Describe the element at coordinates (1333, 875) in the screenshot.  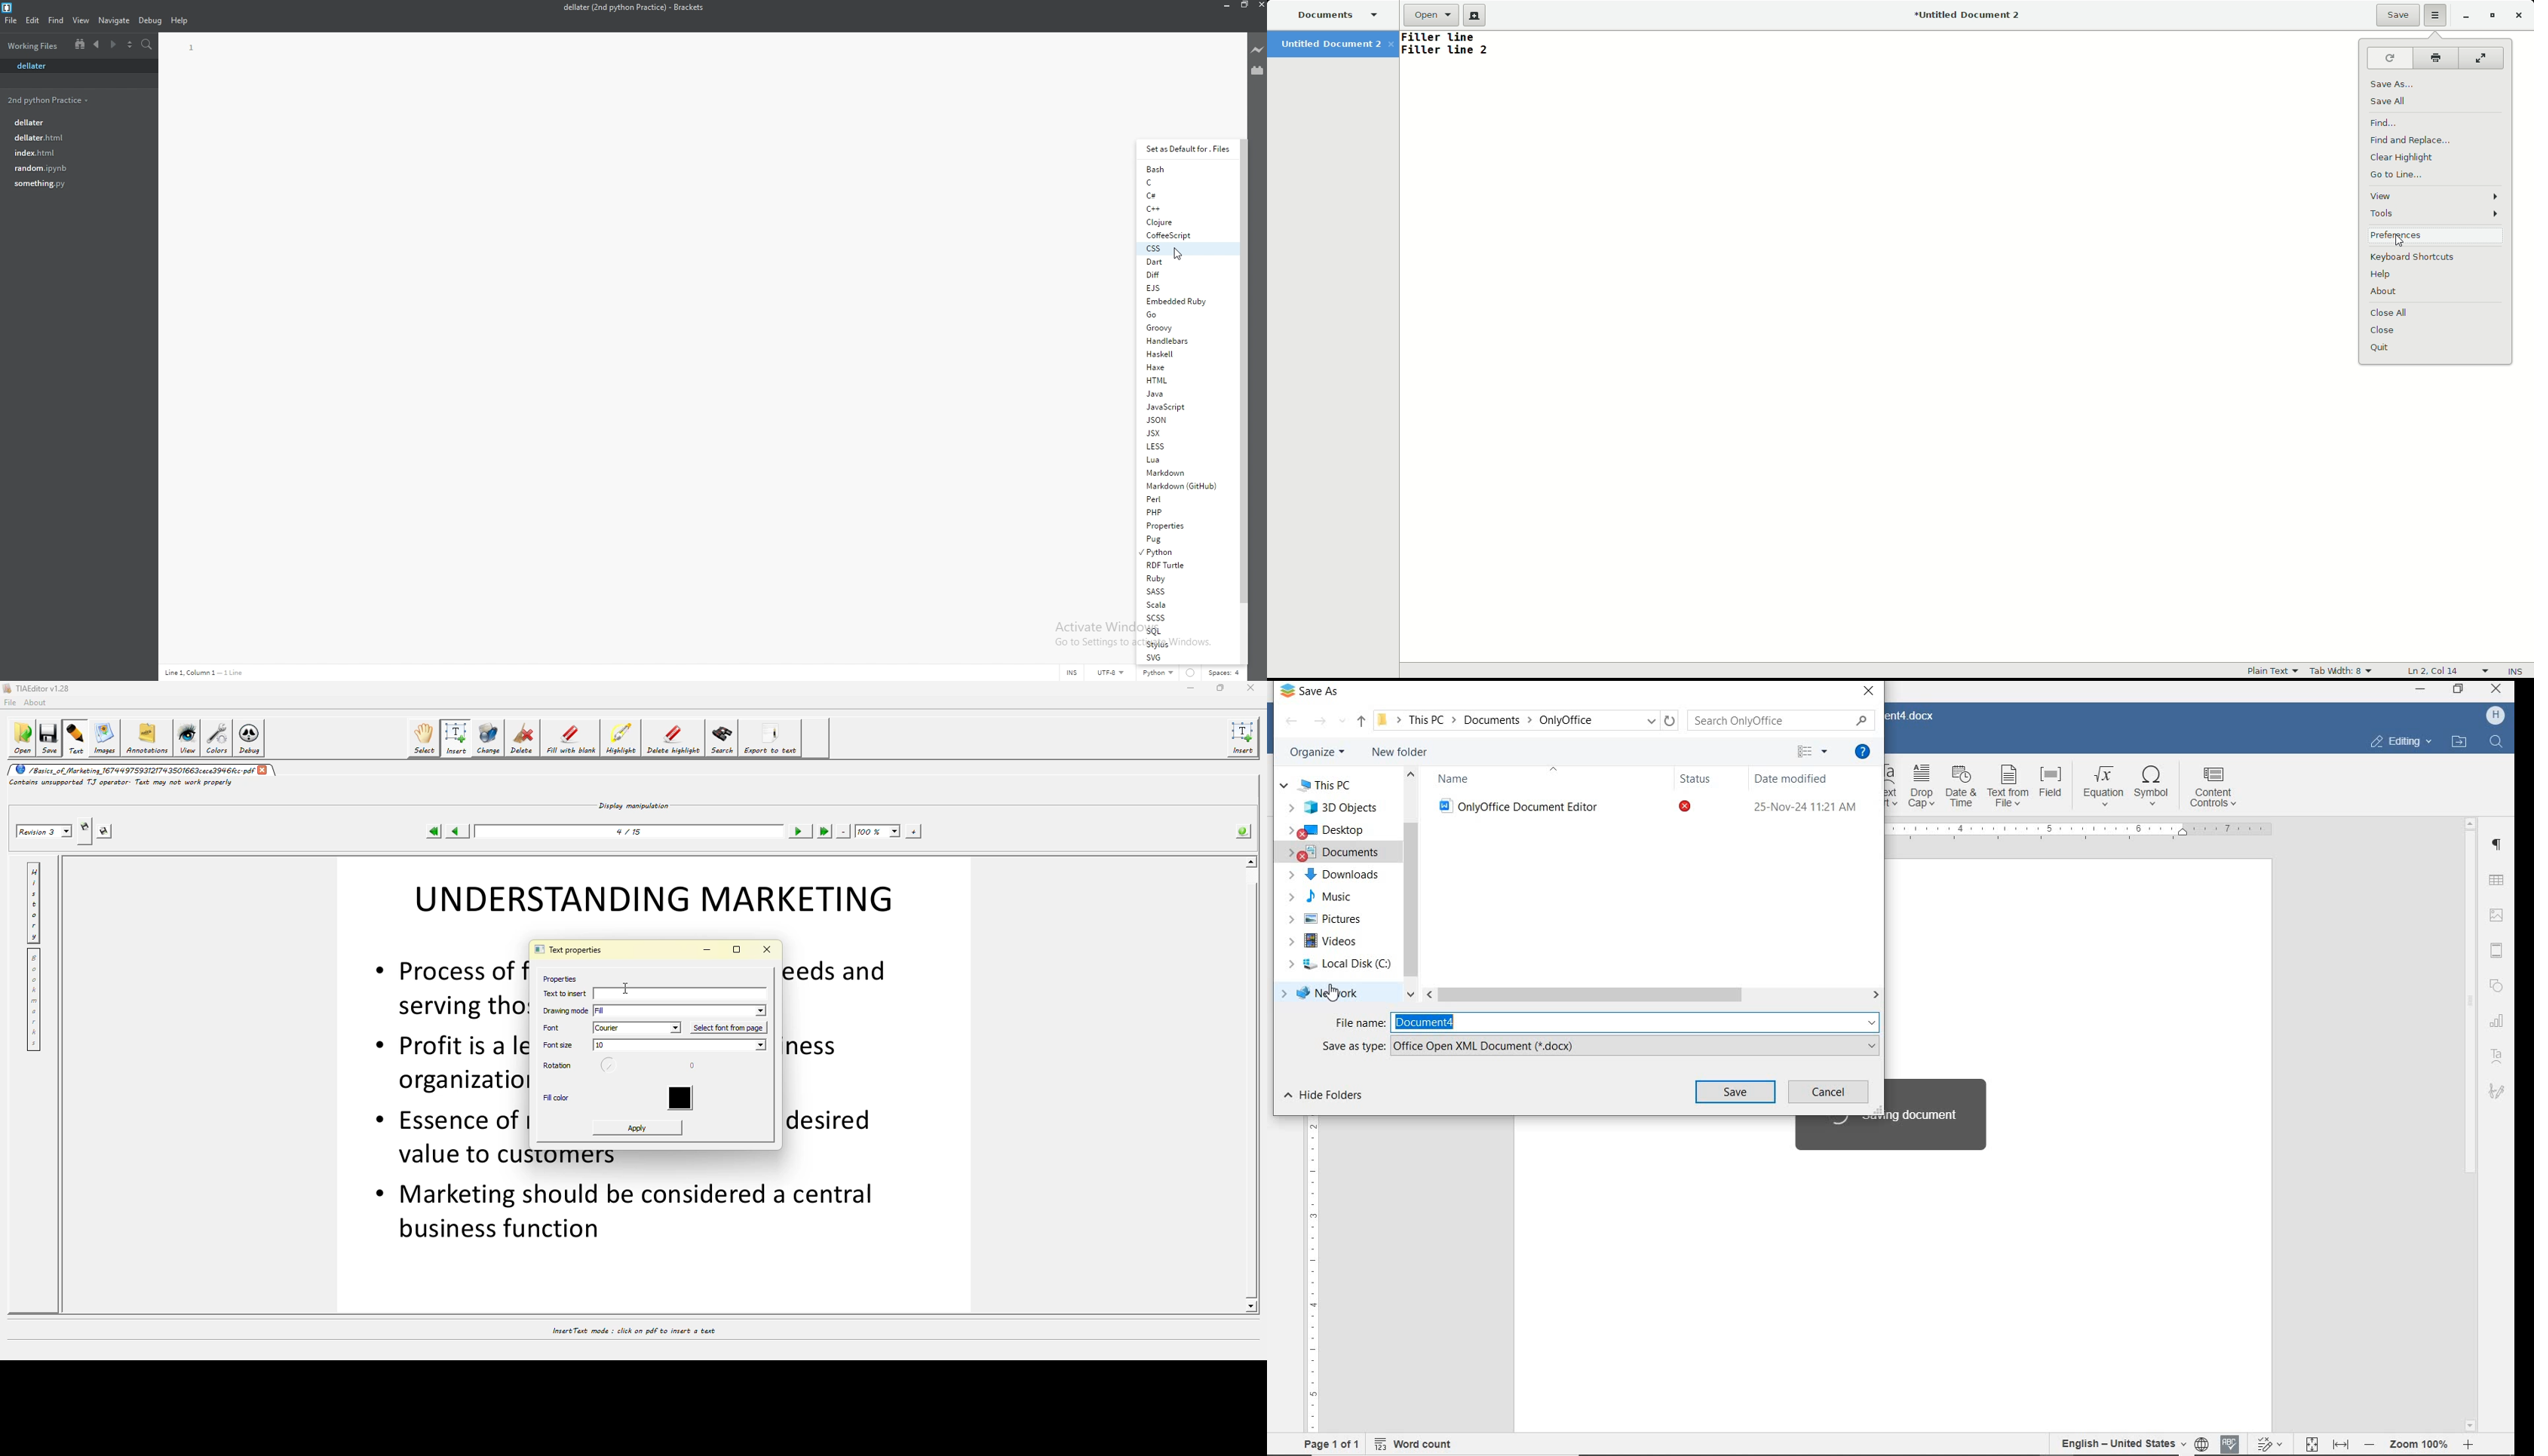
I see `DOWNLOADS` at that location.